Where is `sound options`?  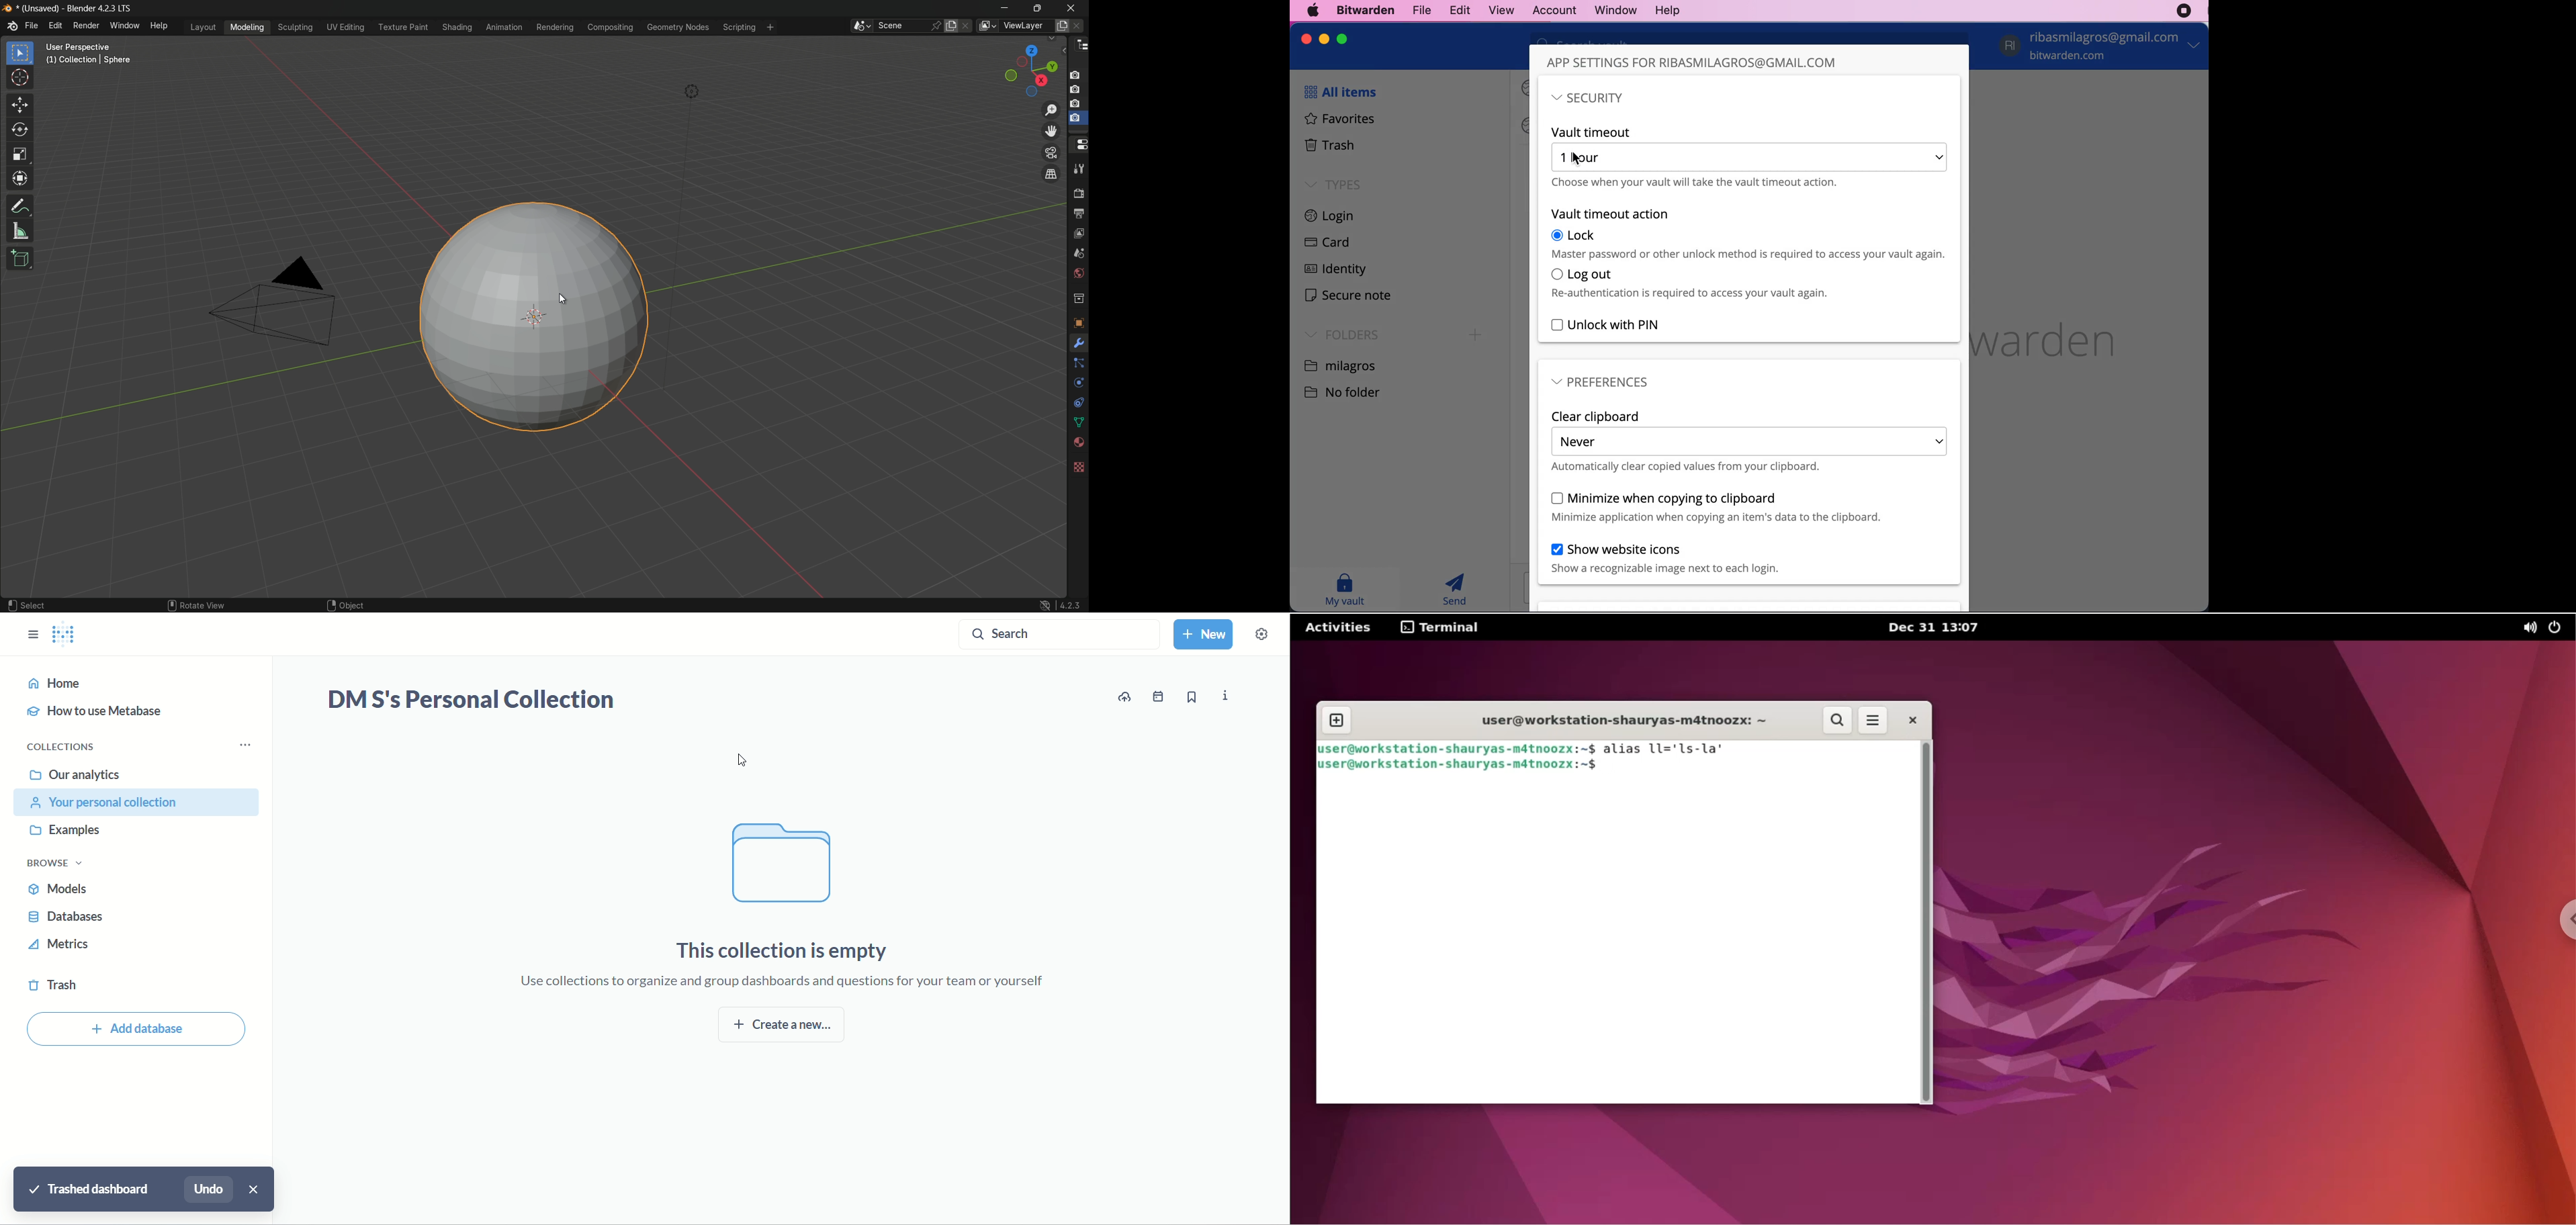
sound options is located at coordinates (2530, 627).